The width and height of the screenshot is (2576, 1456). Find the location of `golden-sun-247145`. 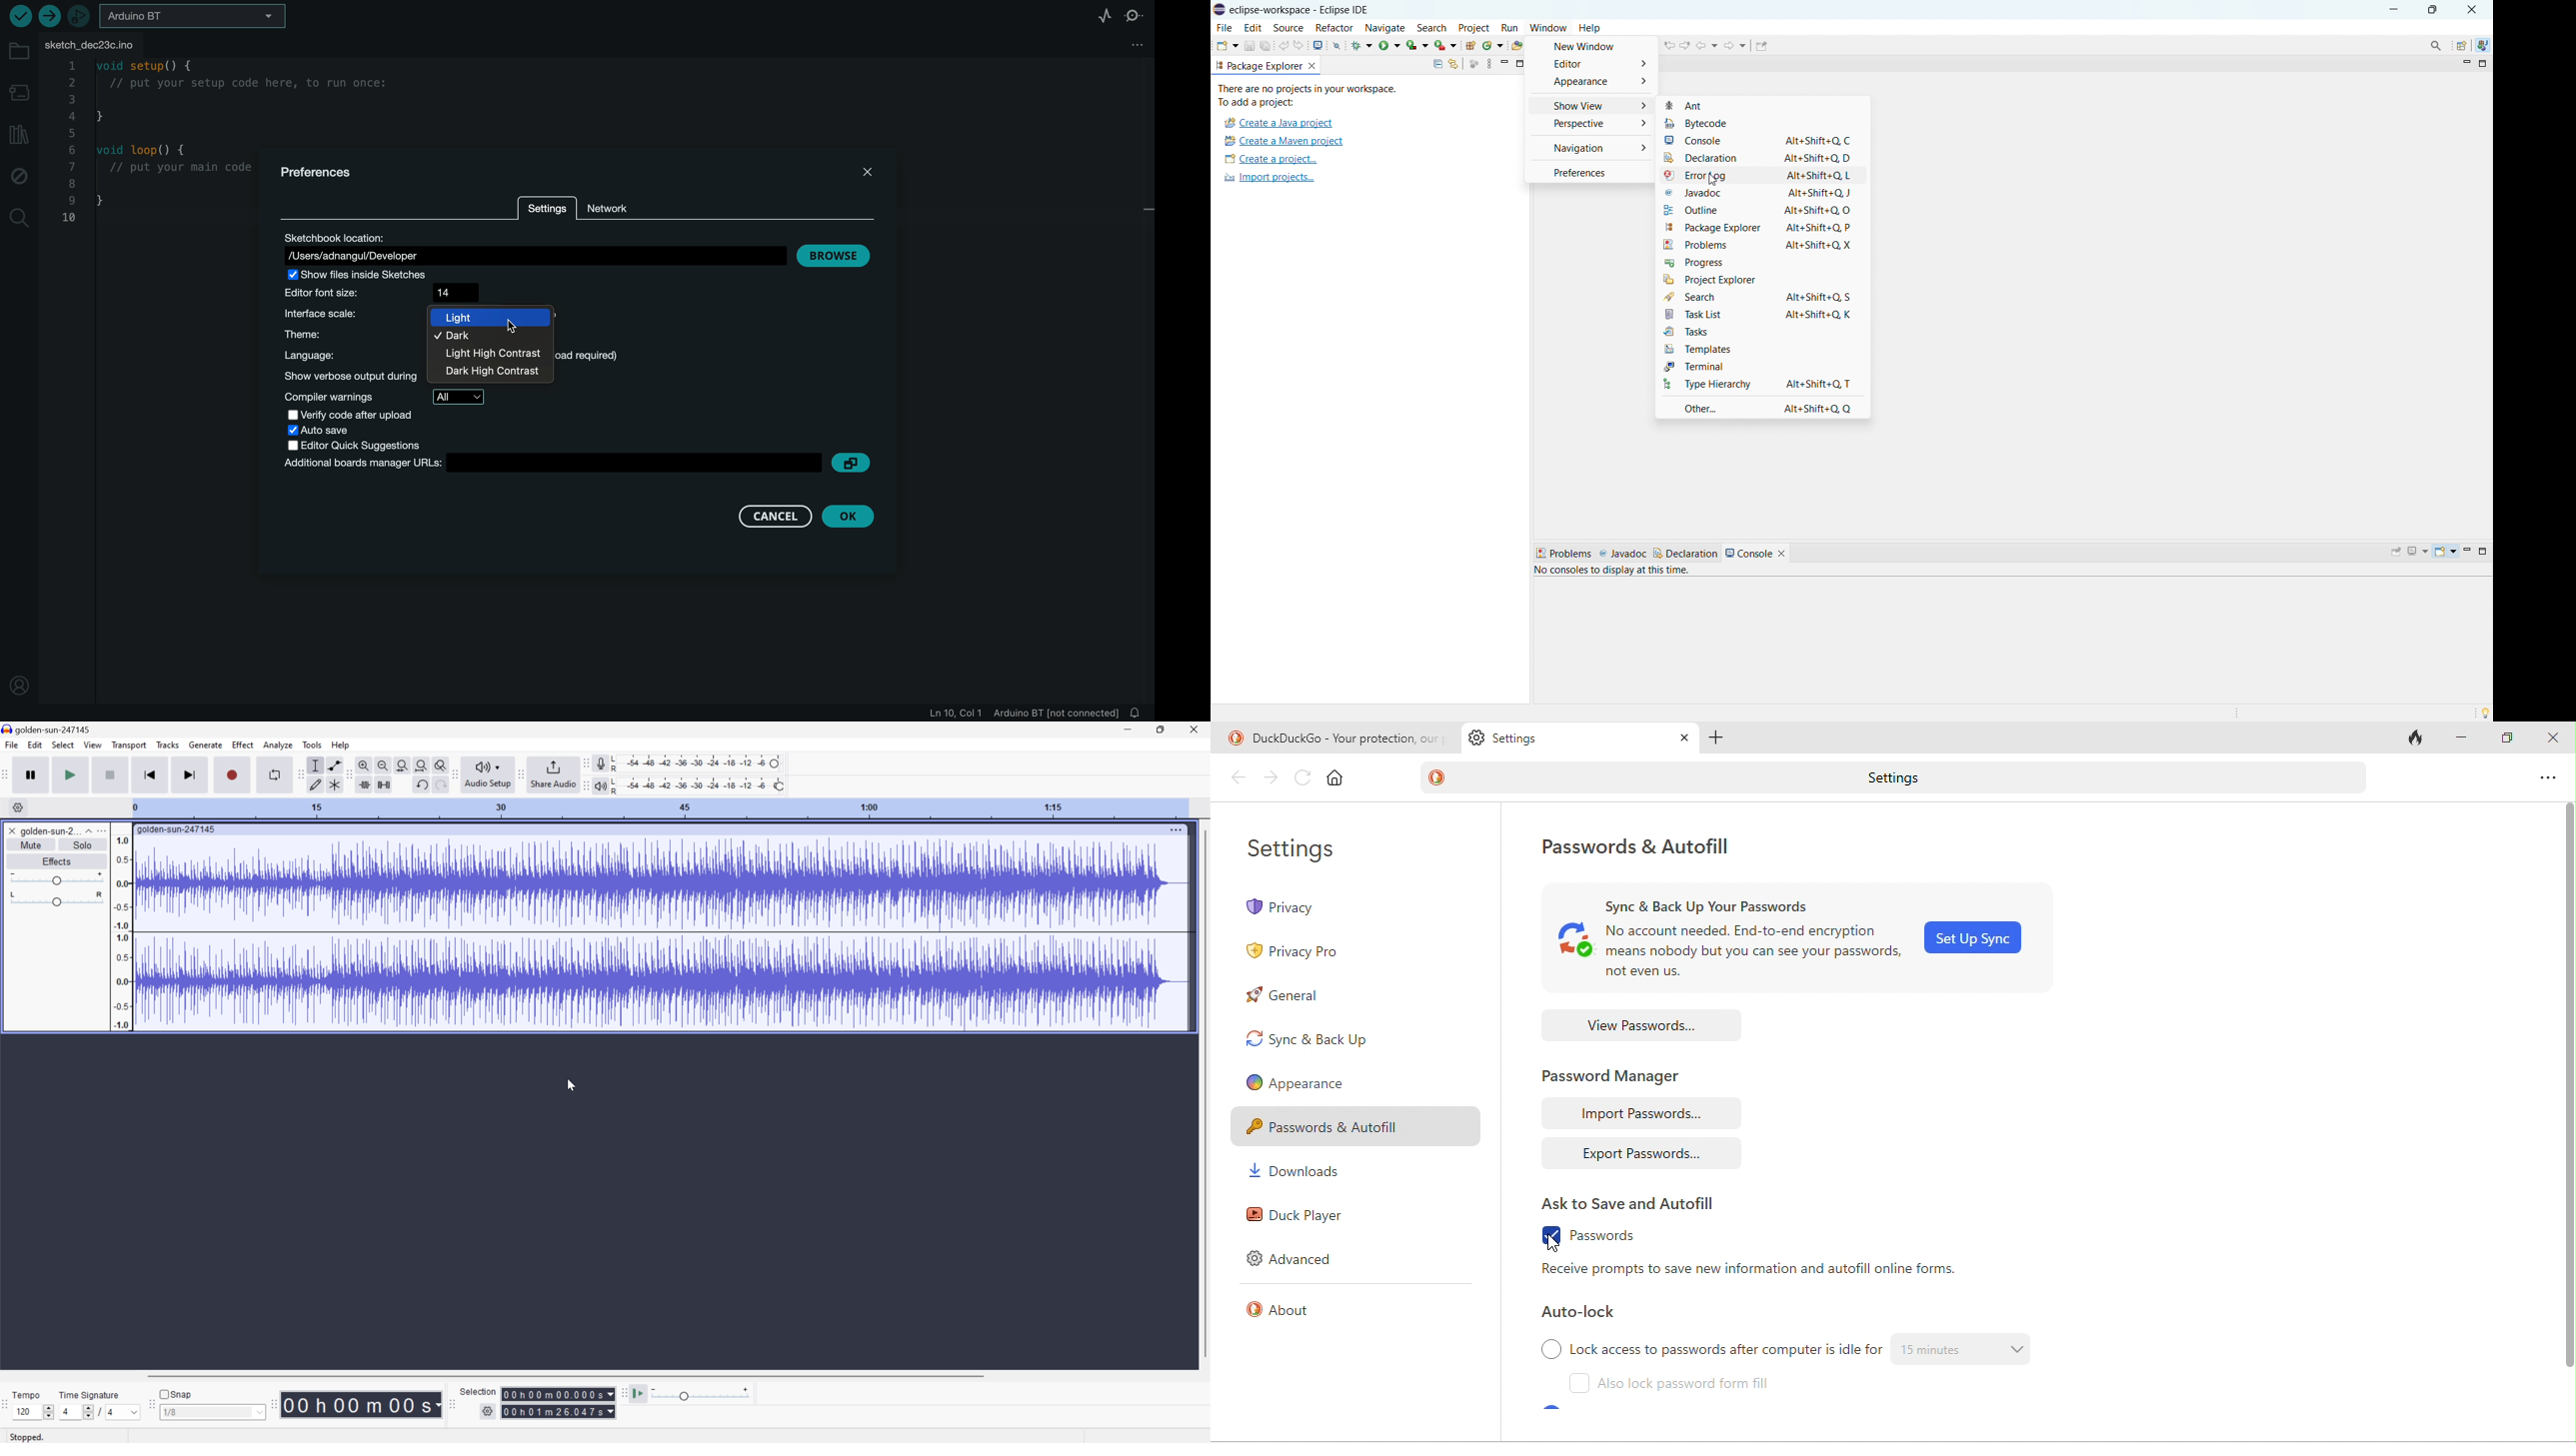

golden-sun-247145 is located at coordinates (49, 729).